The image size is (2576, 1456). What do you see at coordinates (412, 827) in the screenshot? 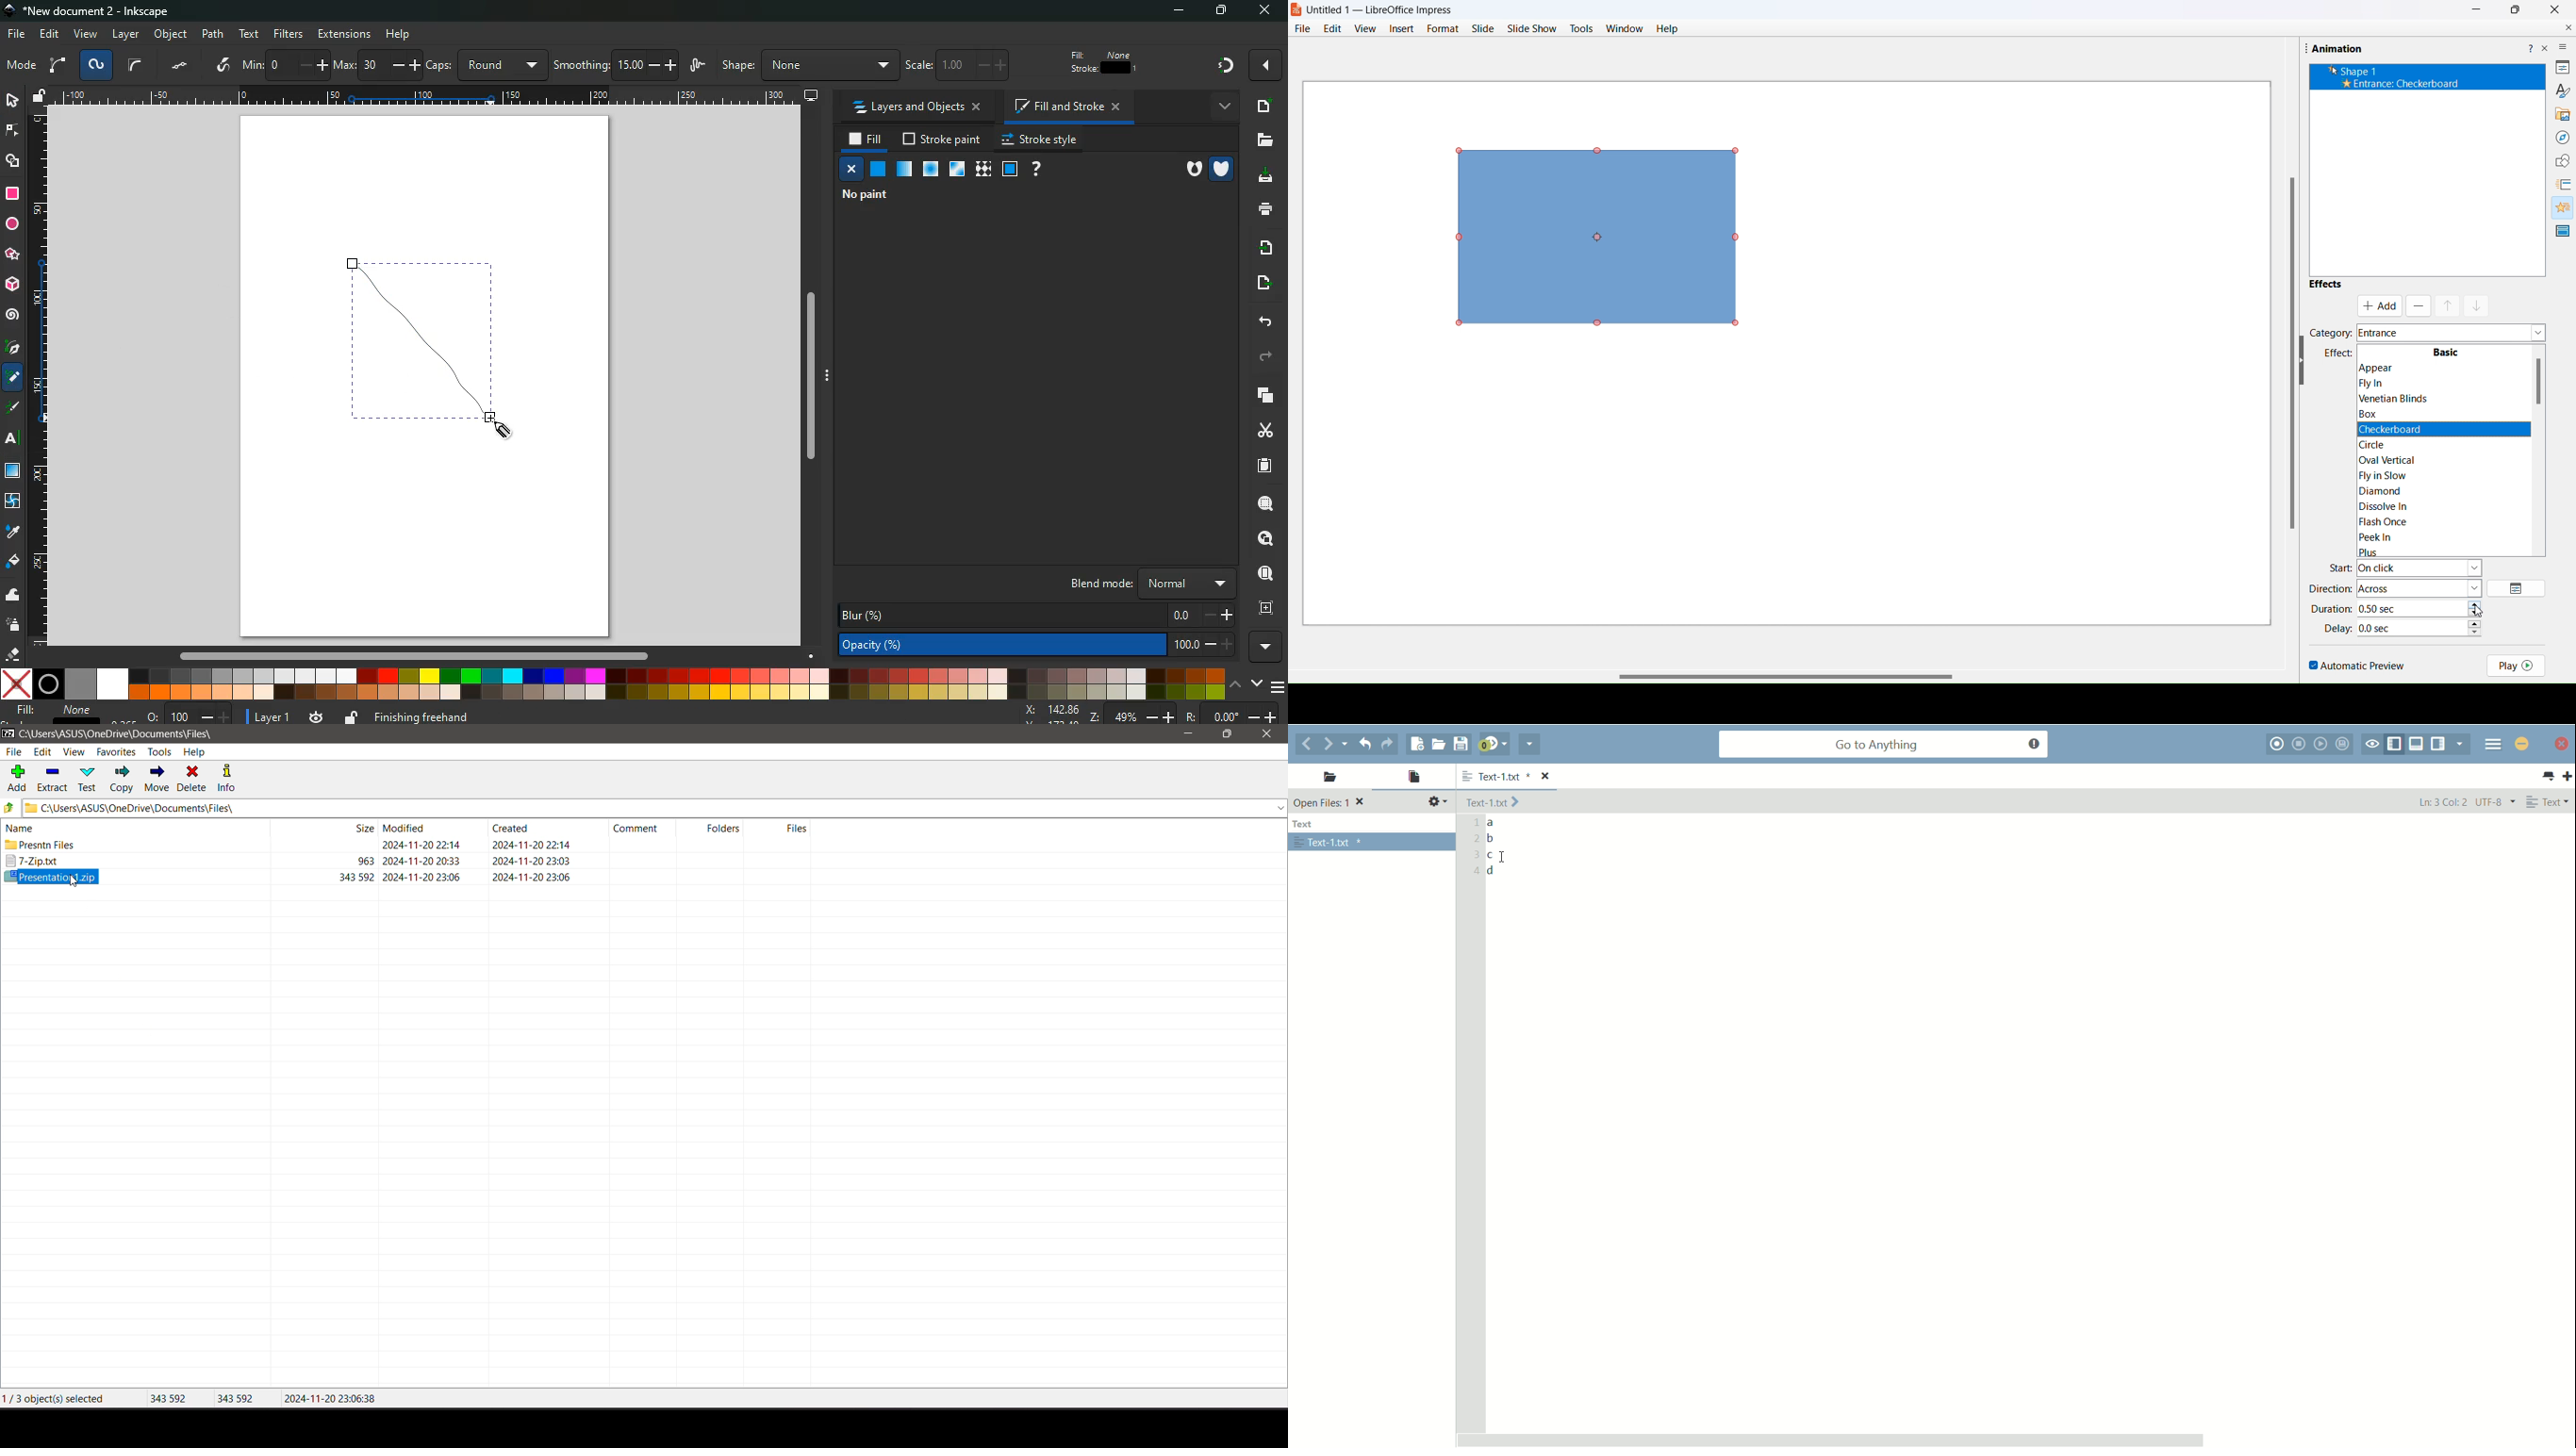
I see `Current Folder View` at bounding box center [412, 827].